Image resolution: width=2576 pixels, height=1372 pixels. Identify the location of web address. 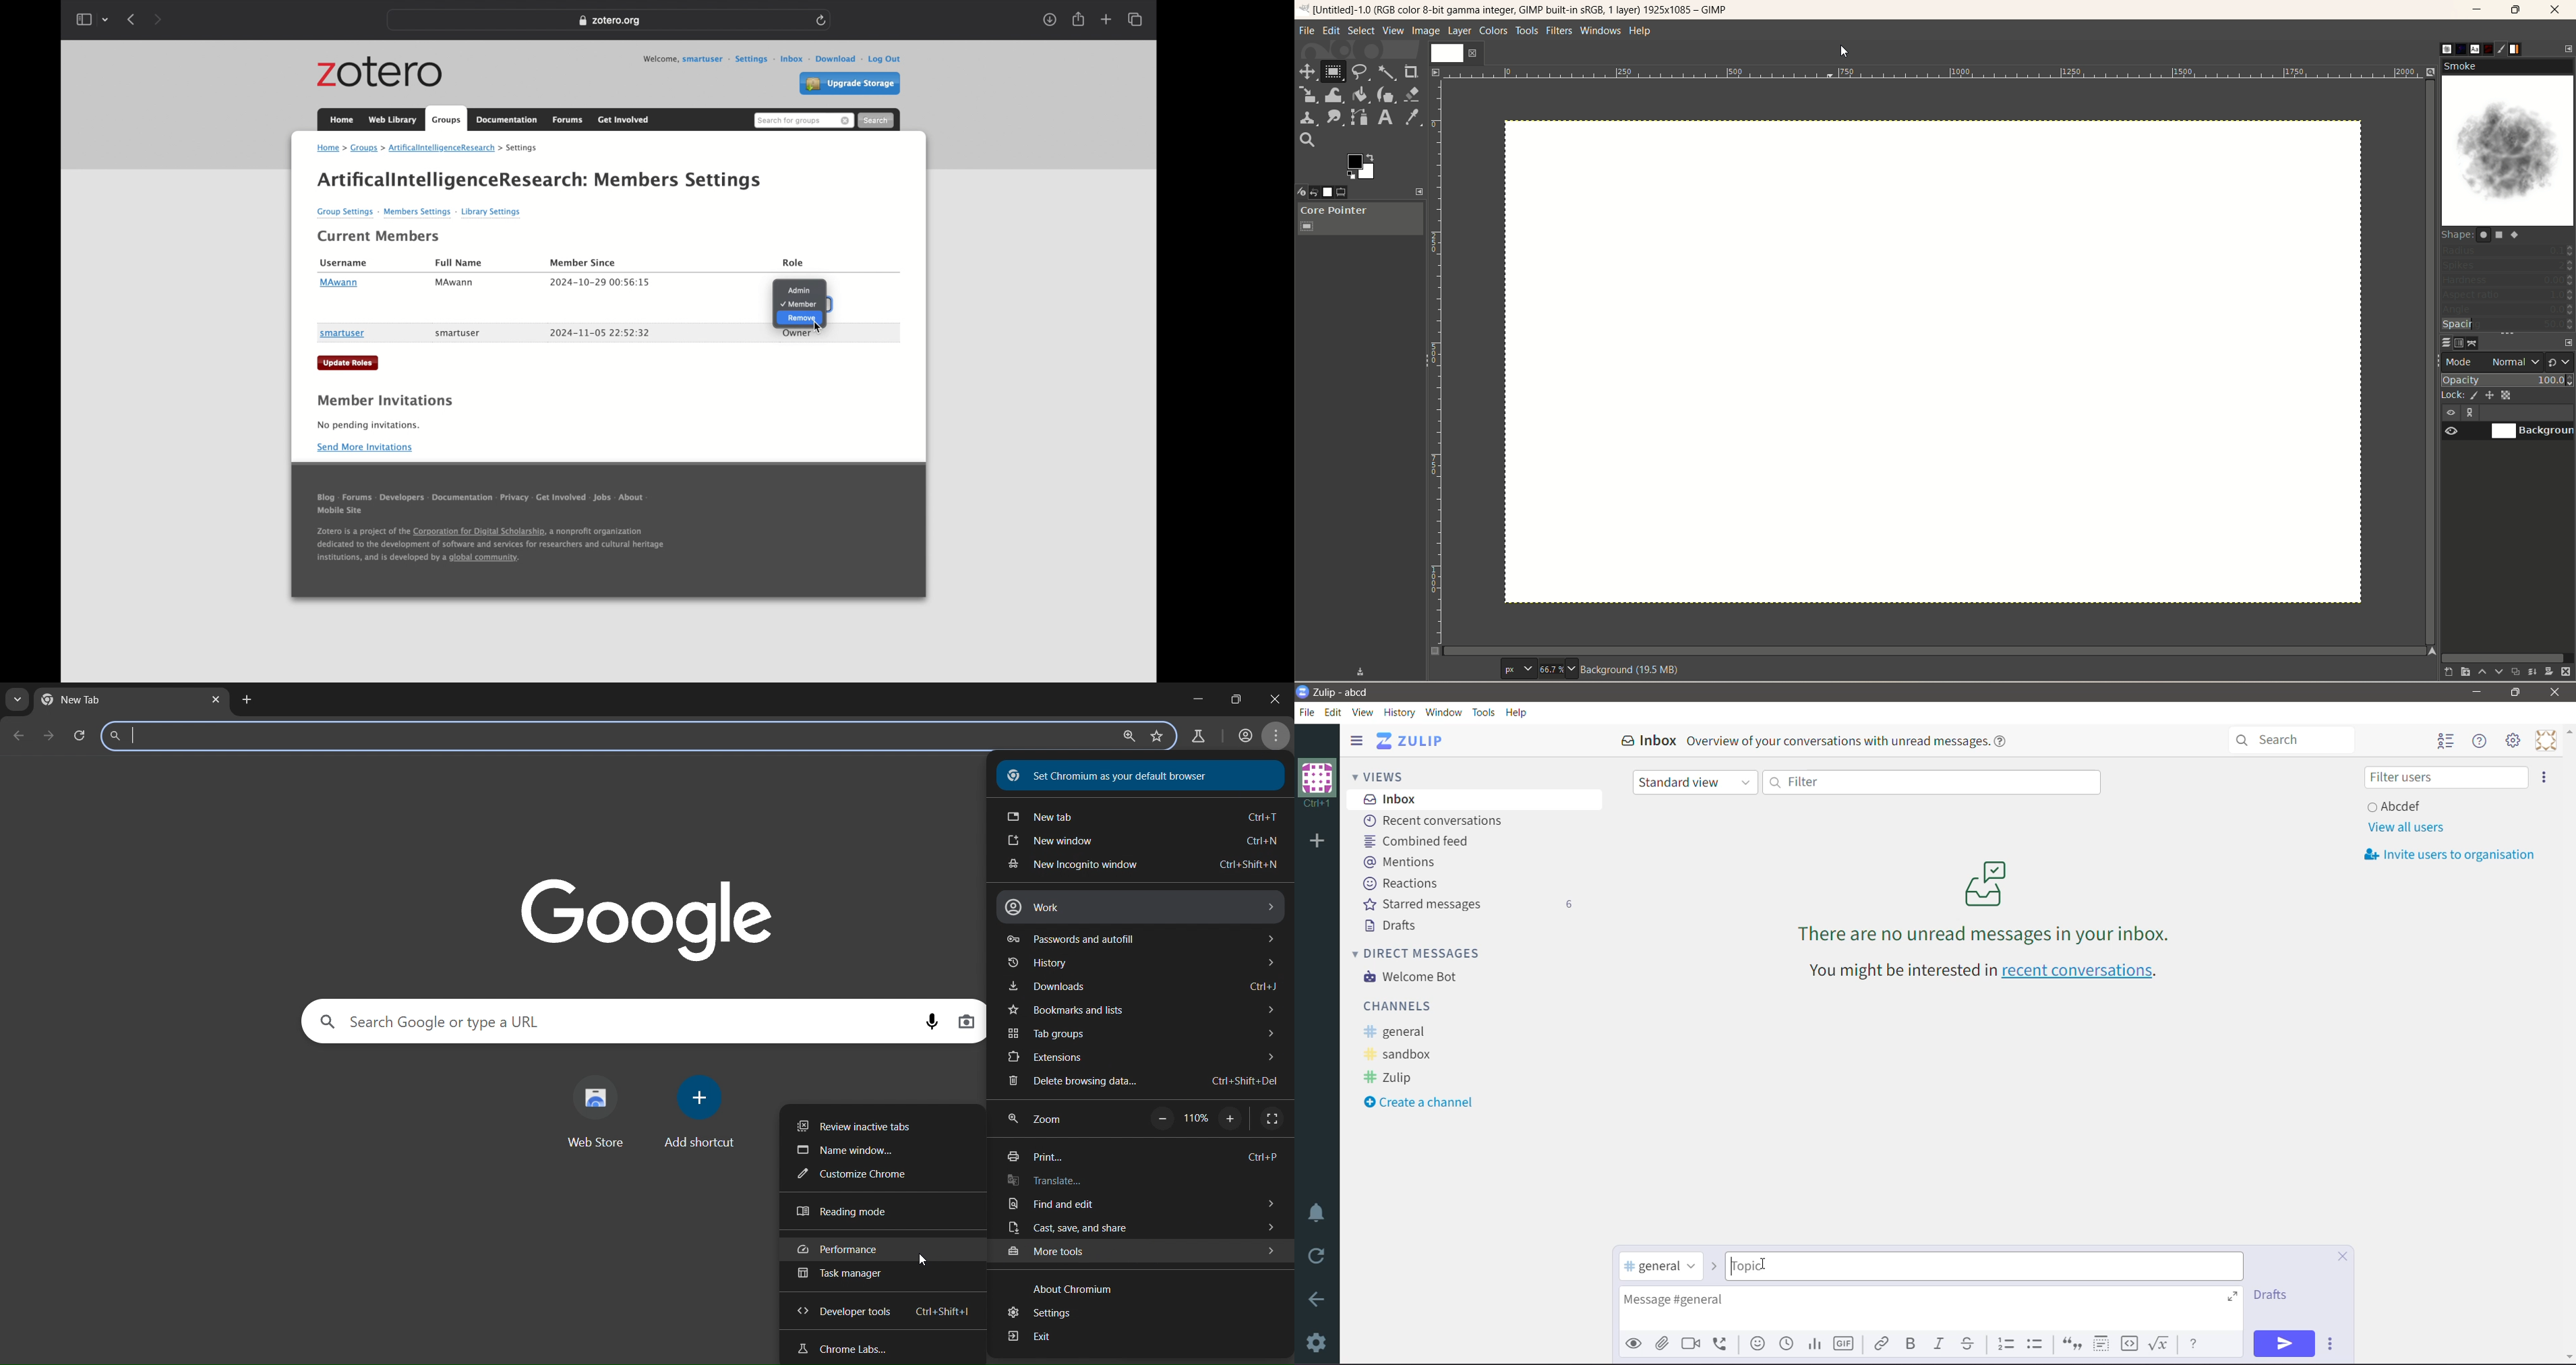
(608, 21).